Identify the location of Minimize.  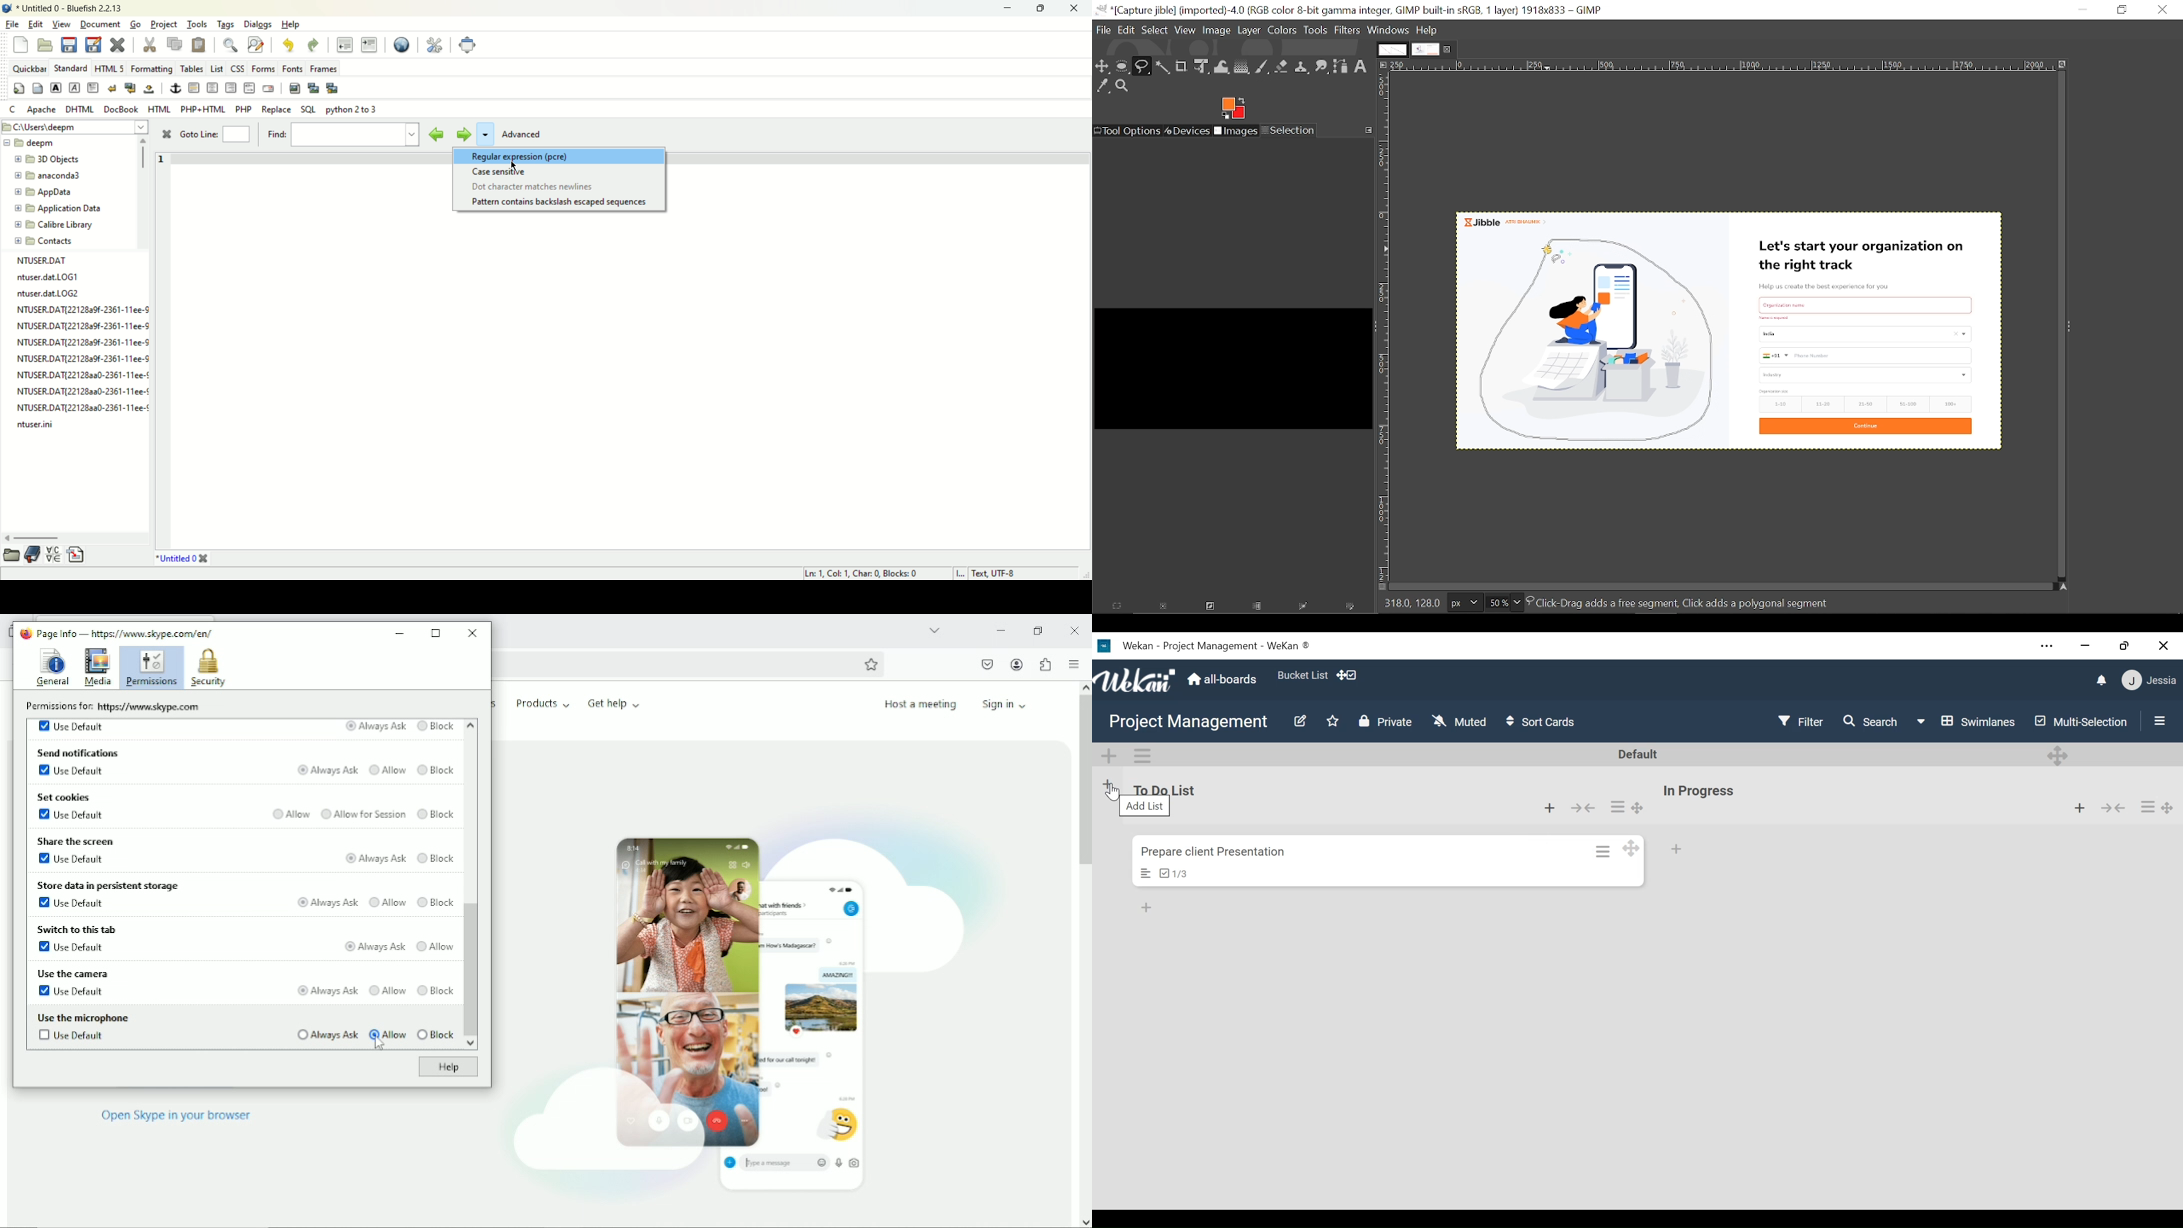
(401, 630).